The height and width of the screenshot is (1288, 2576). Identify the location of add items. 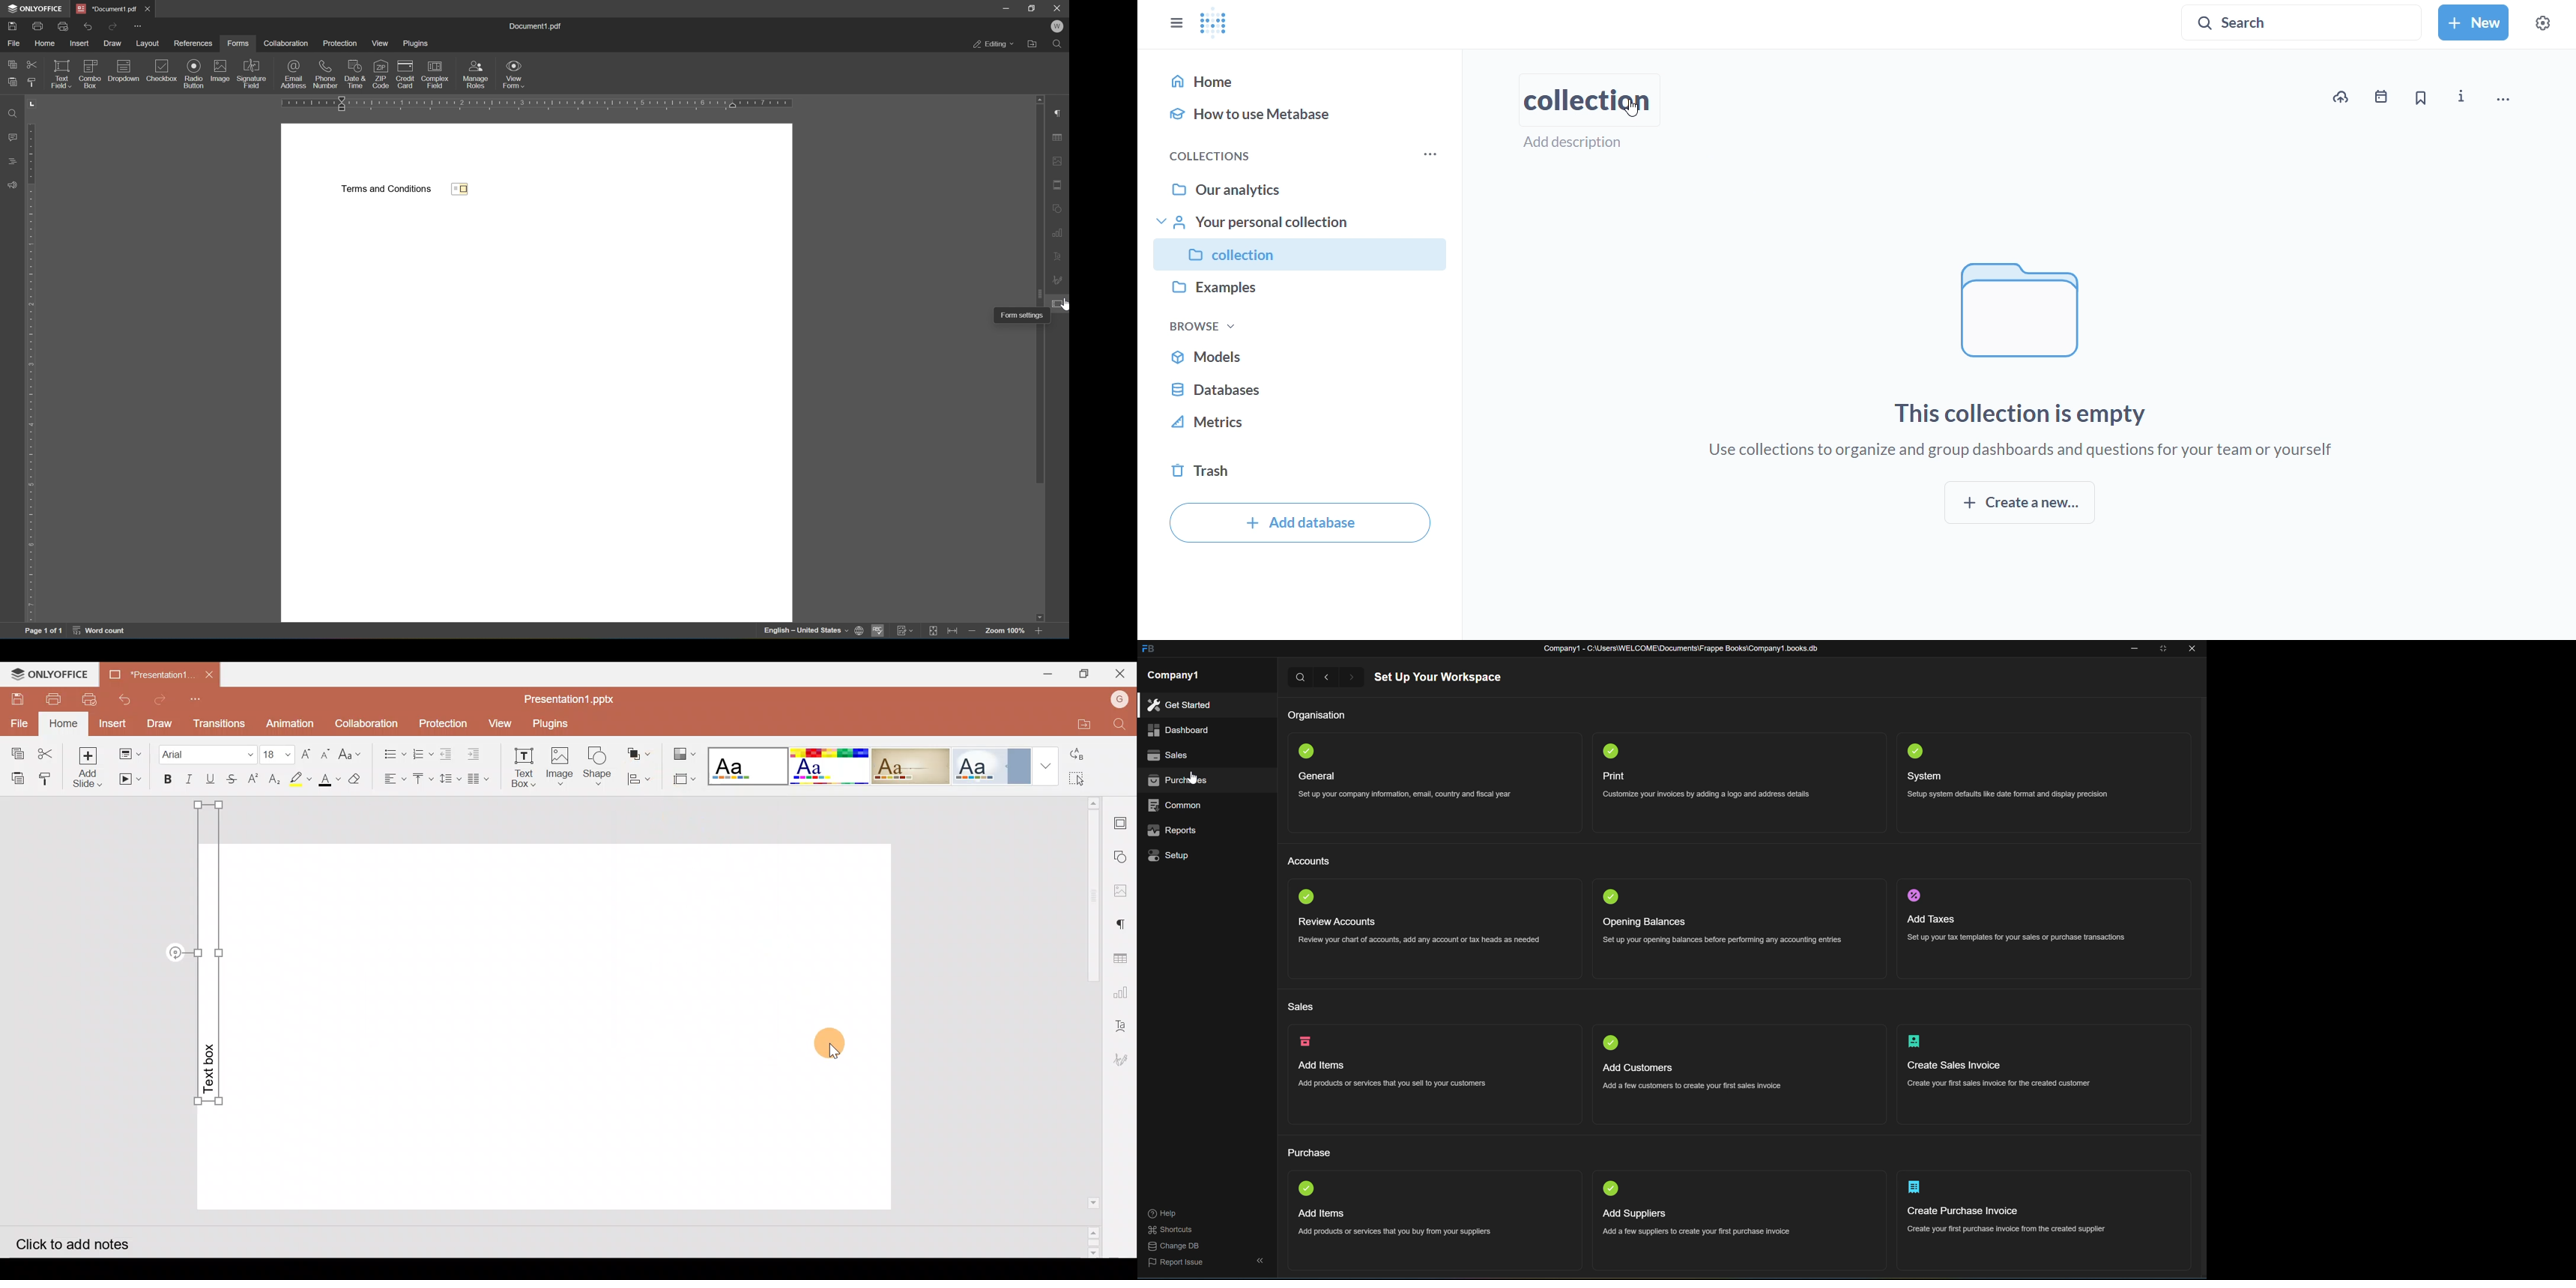
(1321, 1066).